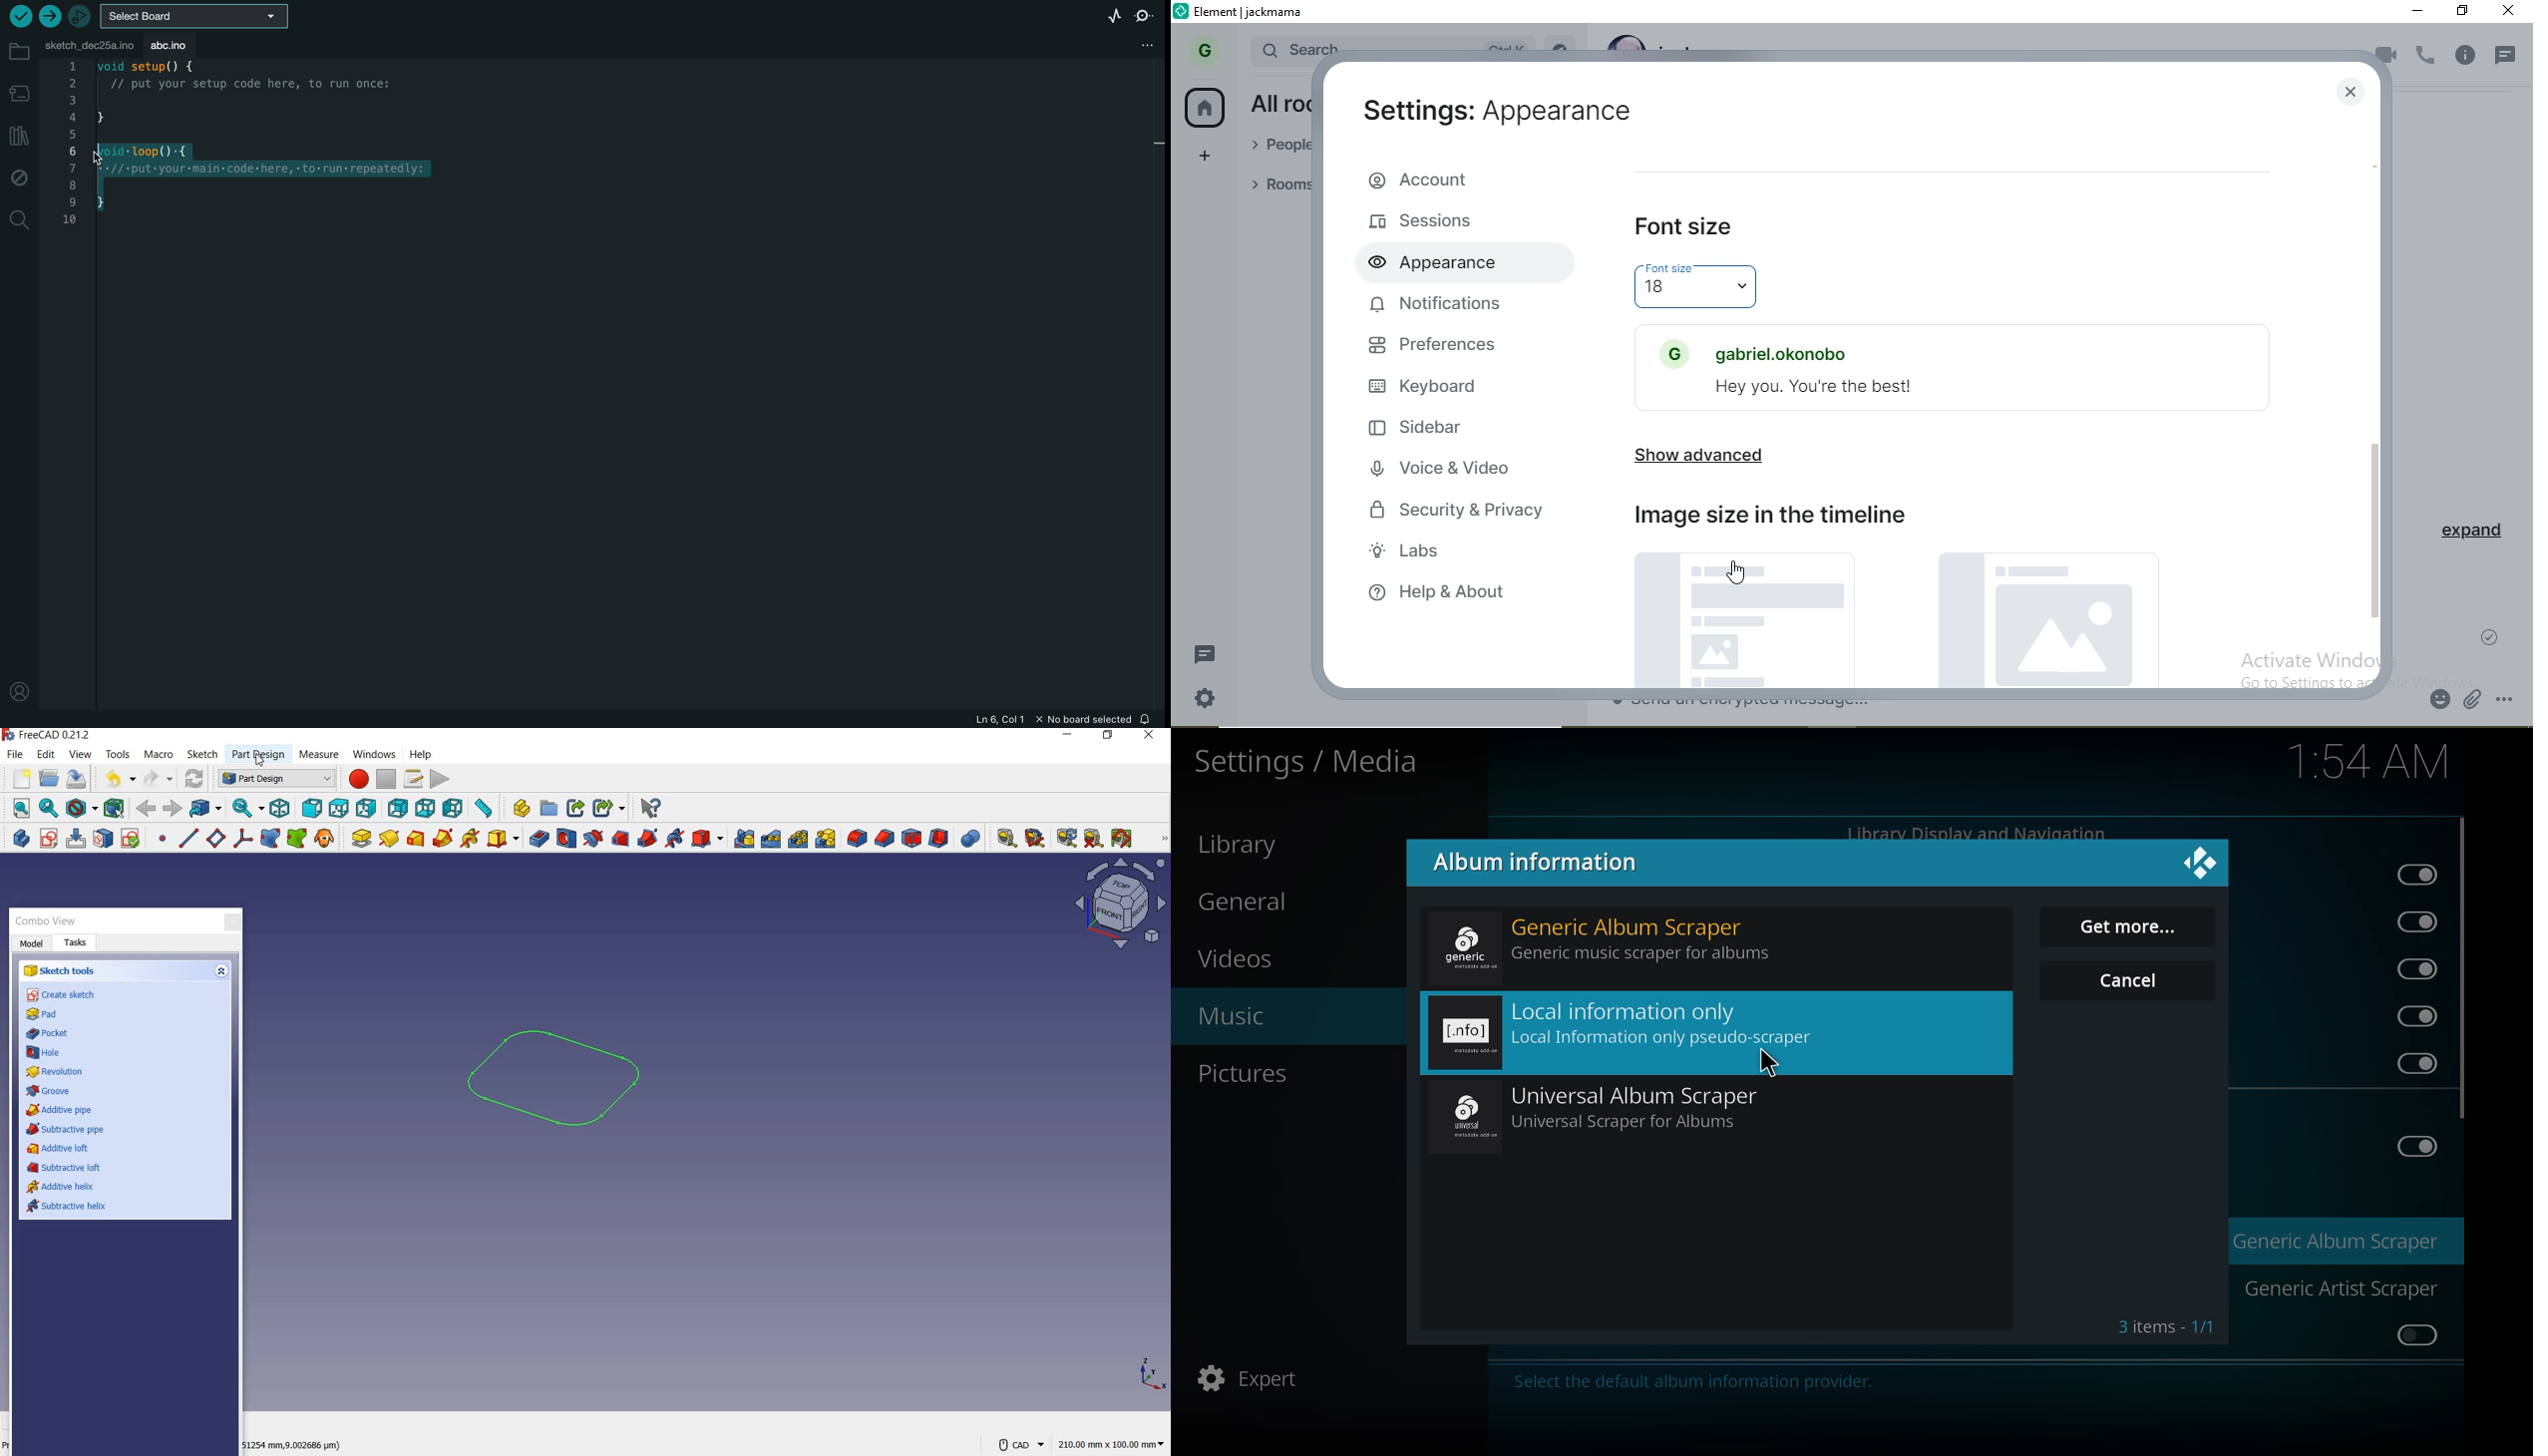  I want to click on enabled, so click(2412, 872).